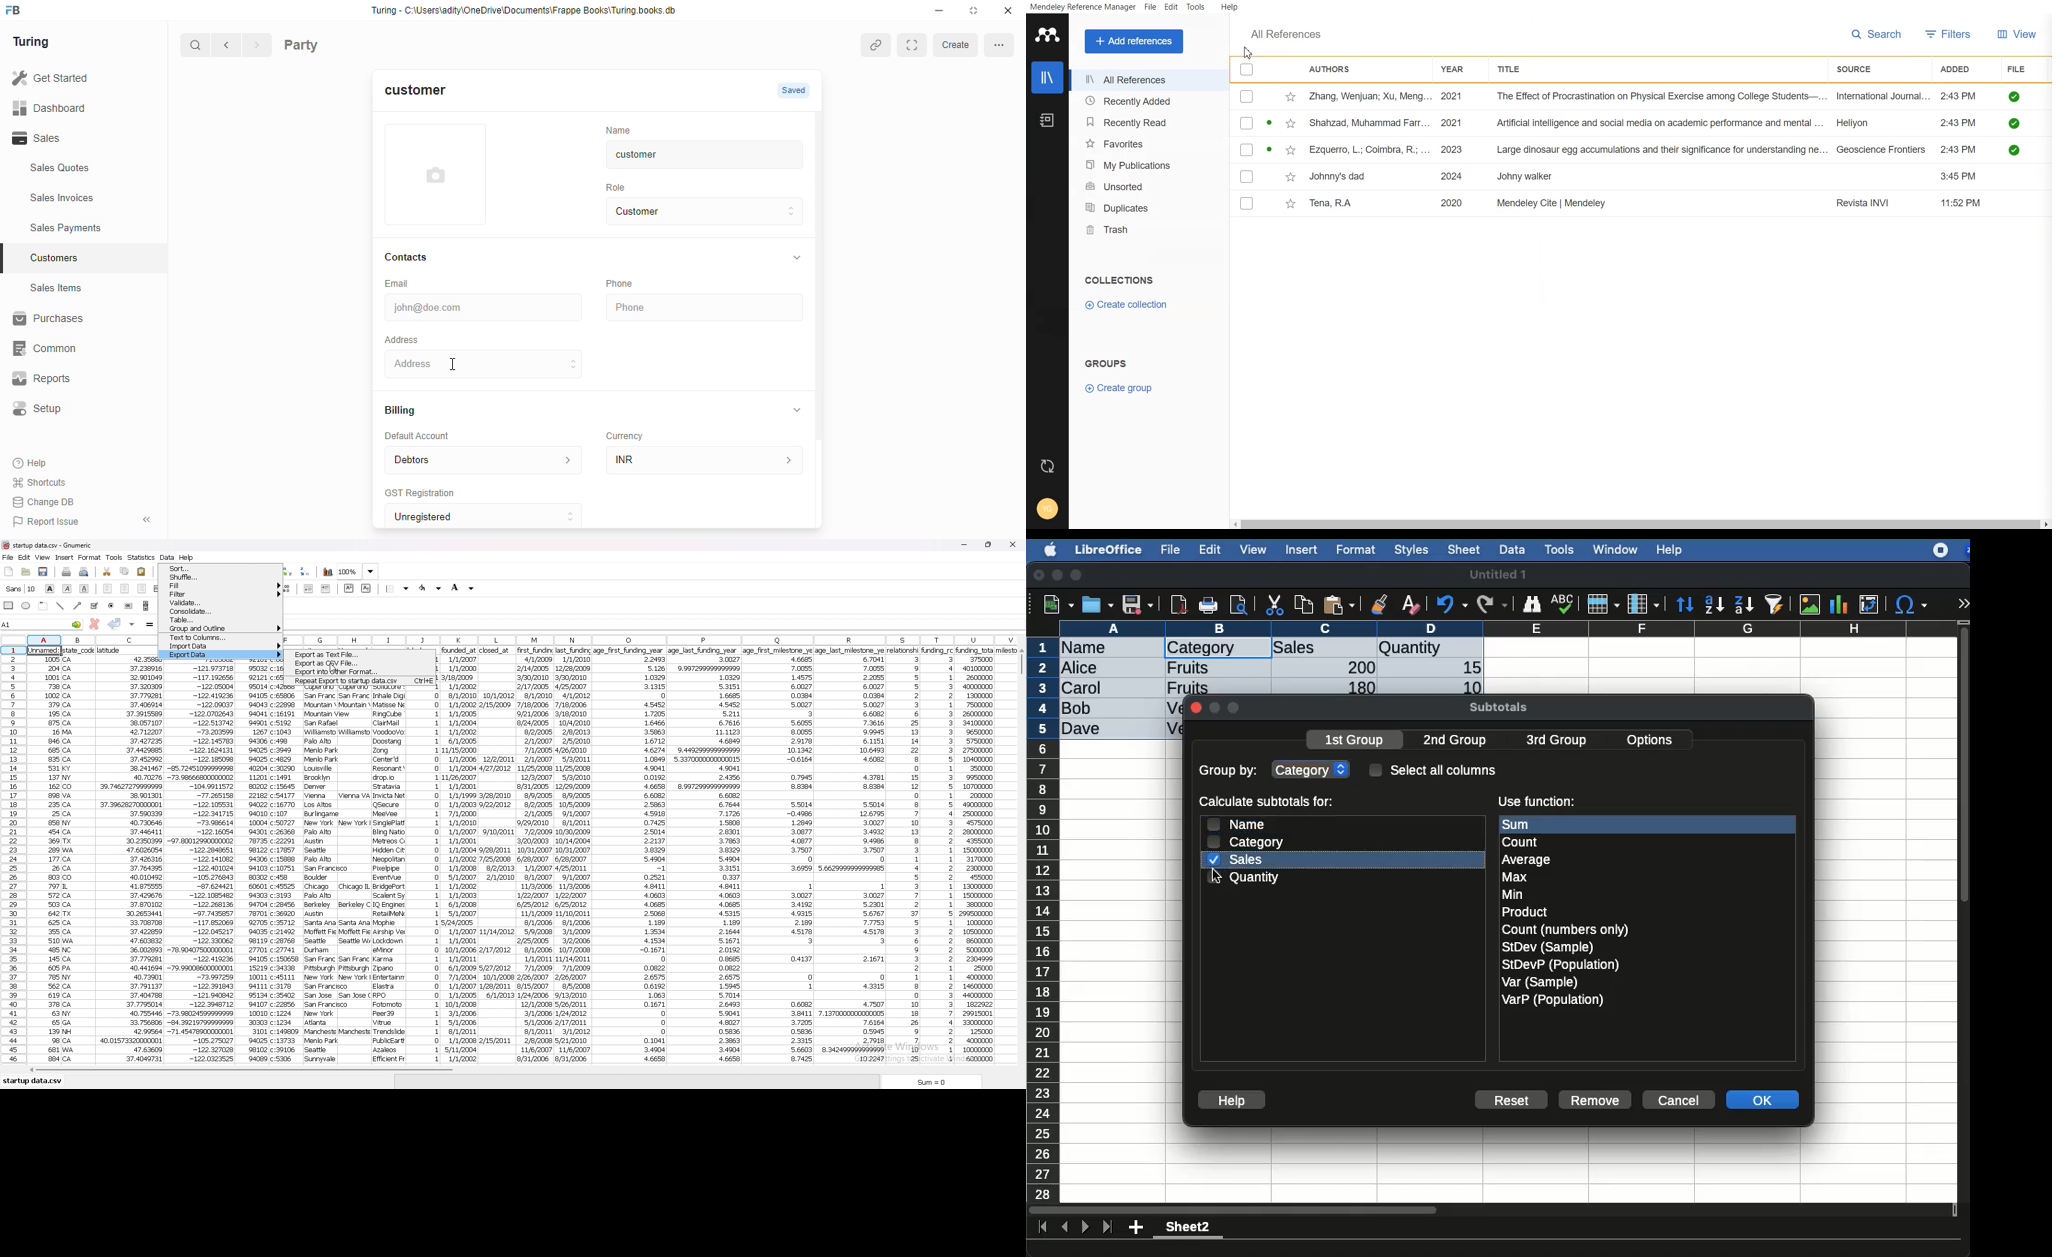  Describe the element at coordinates (1047, 121) in the screenshot. I see `Notebook` at that location.